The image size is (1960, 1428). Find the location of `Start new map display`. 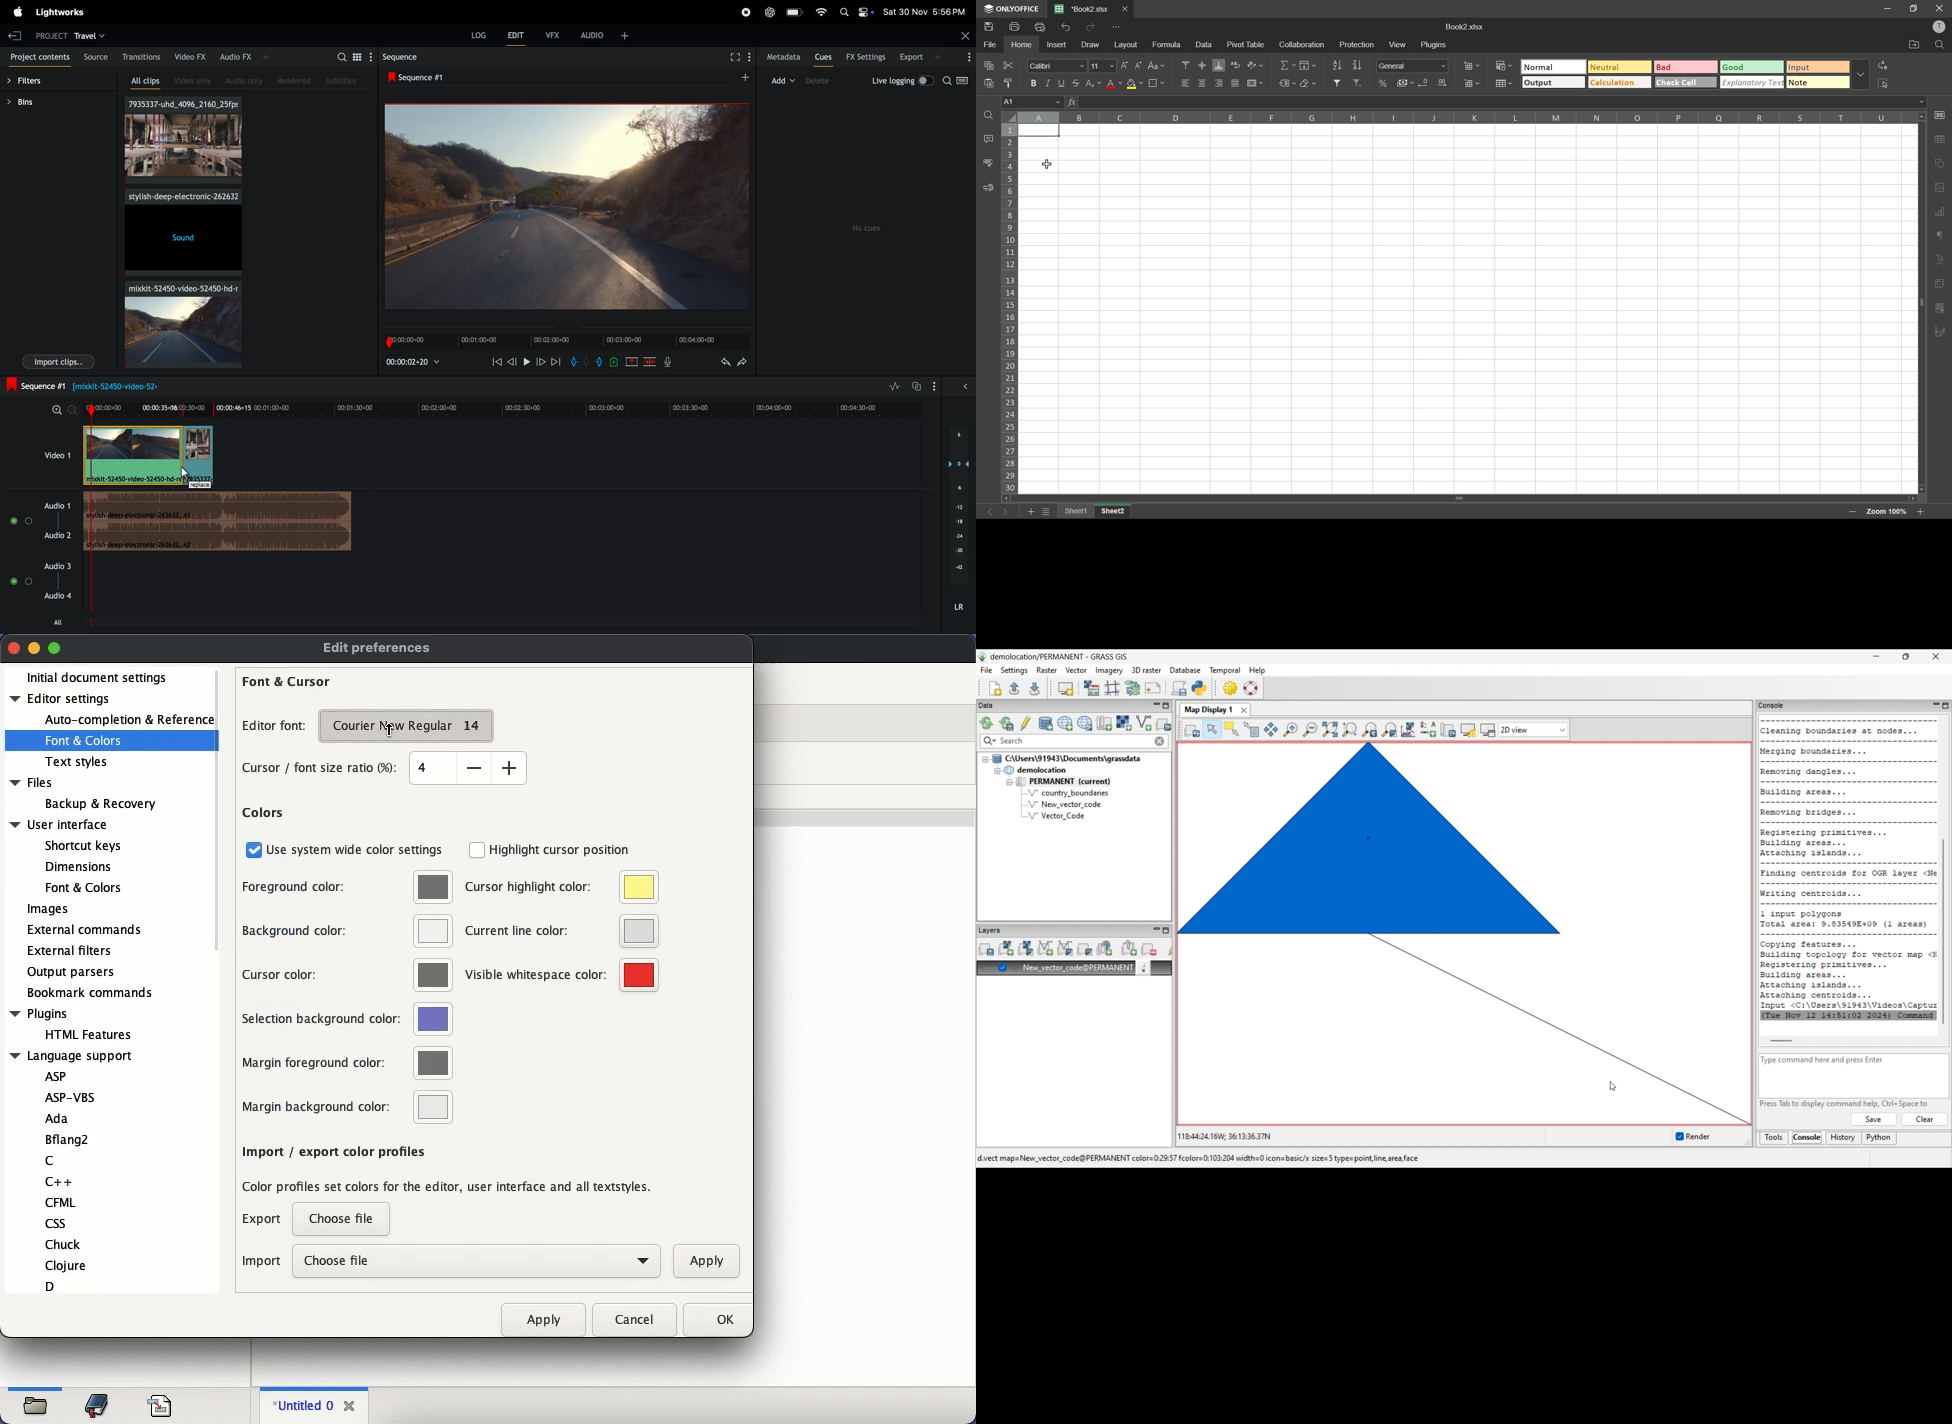

Start new map display is located at coordinates (1066, 689).